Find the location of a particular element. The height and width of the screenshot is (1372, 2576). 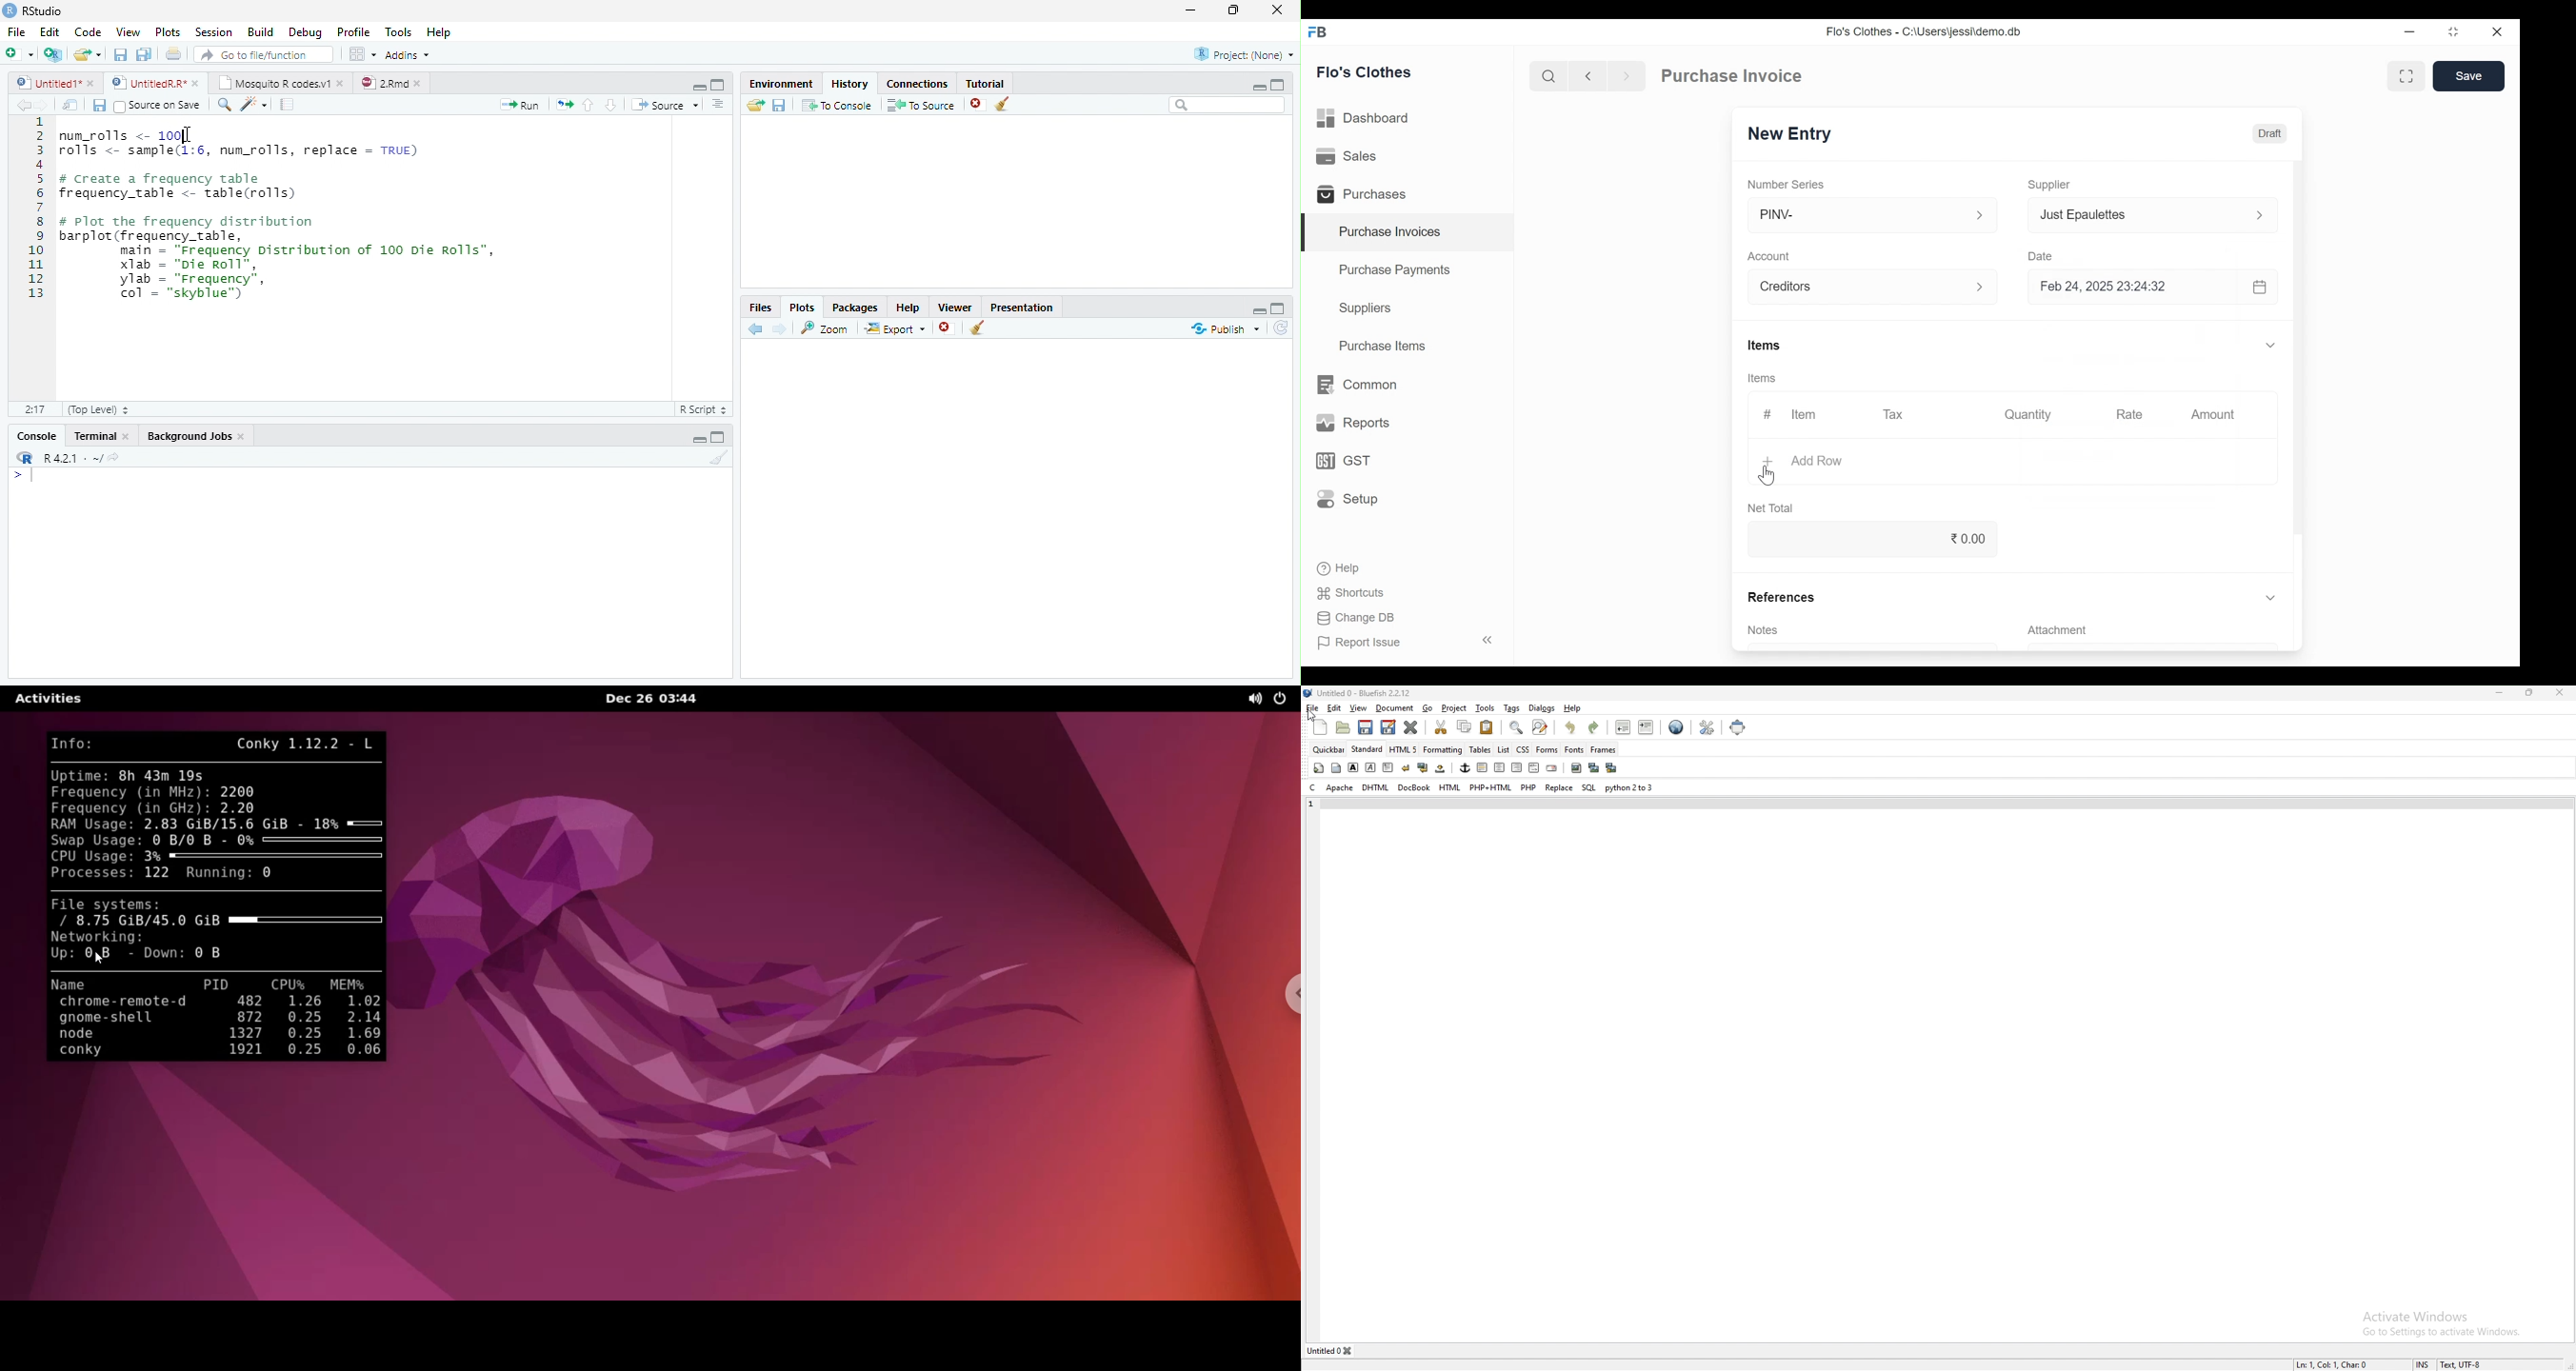

sql is located at coordinates (1590, 787).